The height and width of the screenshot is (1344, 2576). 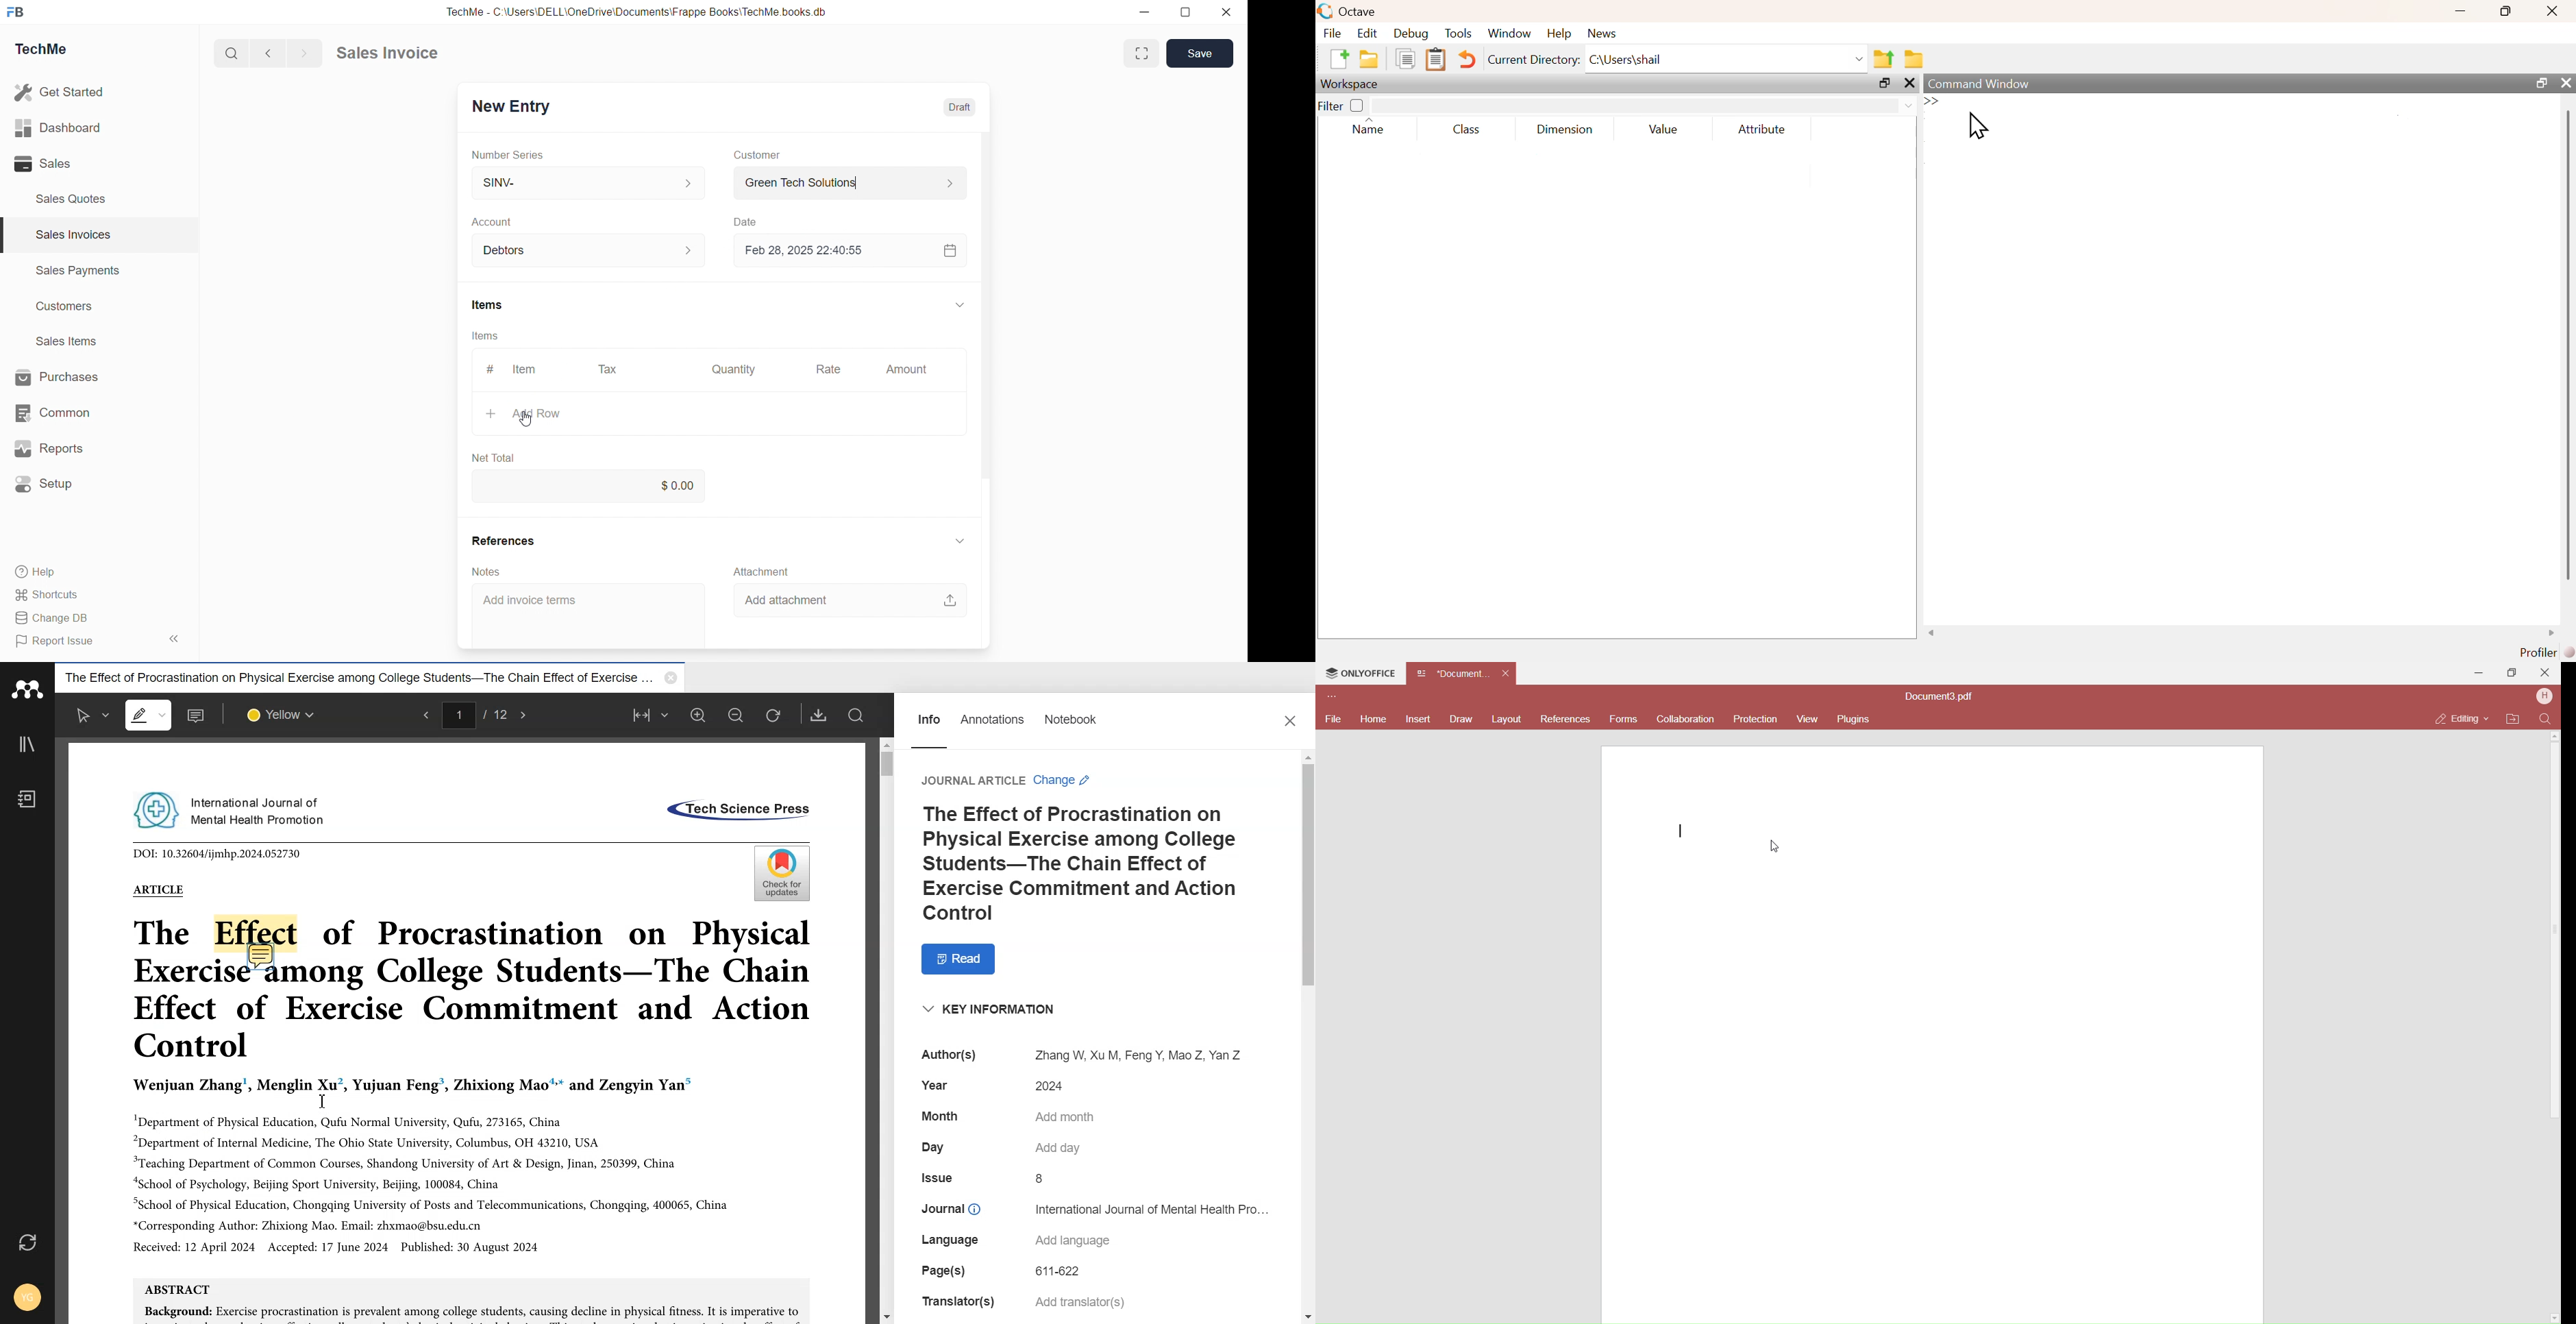 I want to click on  The Effect of Procrastination on Physical Exercise among College Students-The Chain Effect of Exercise Commitment and Action Control, so click(x=1091, y=864).